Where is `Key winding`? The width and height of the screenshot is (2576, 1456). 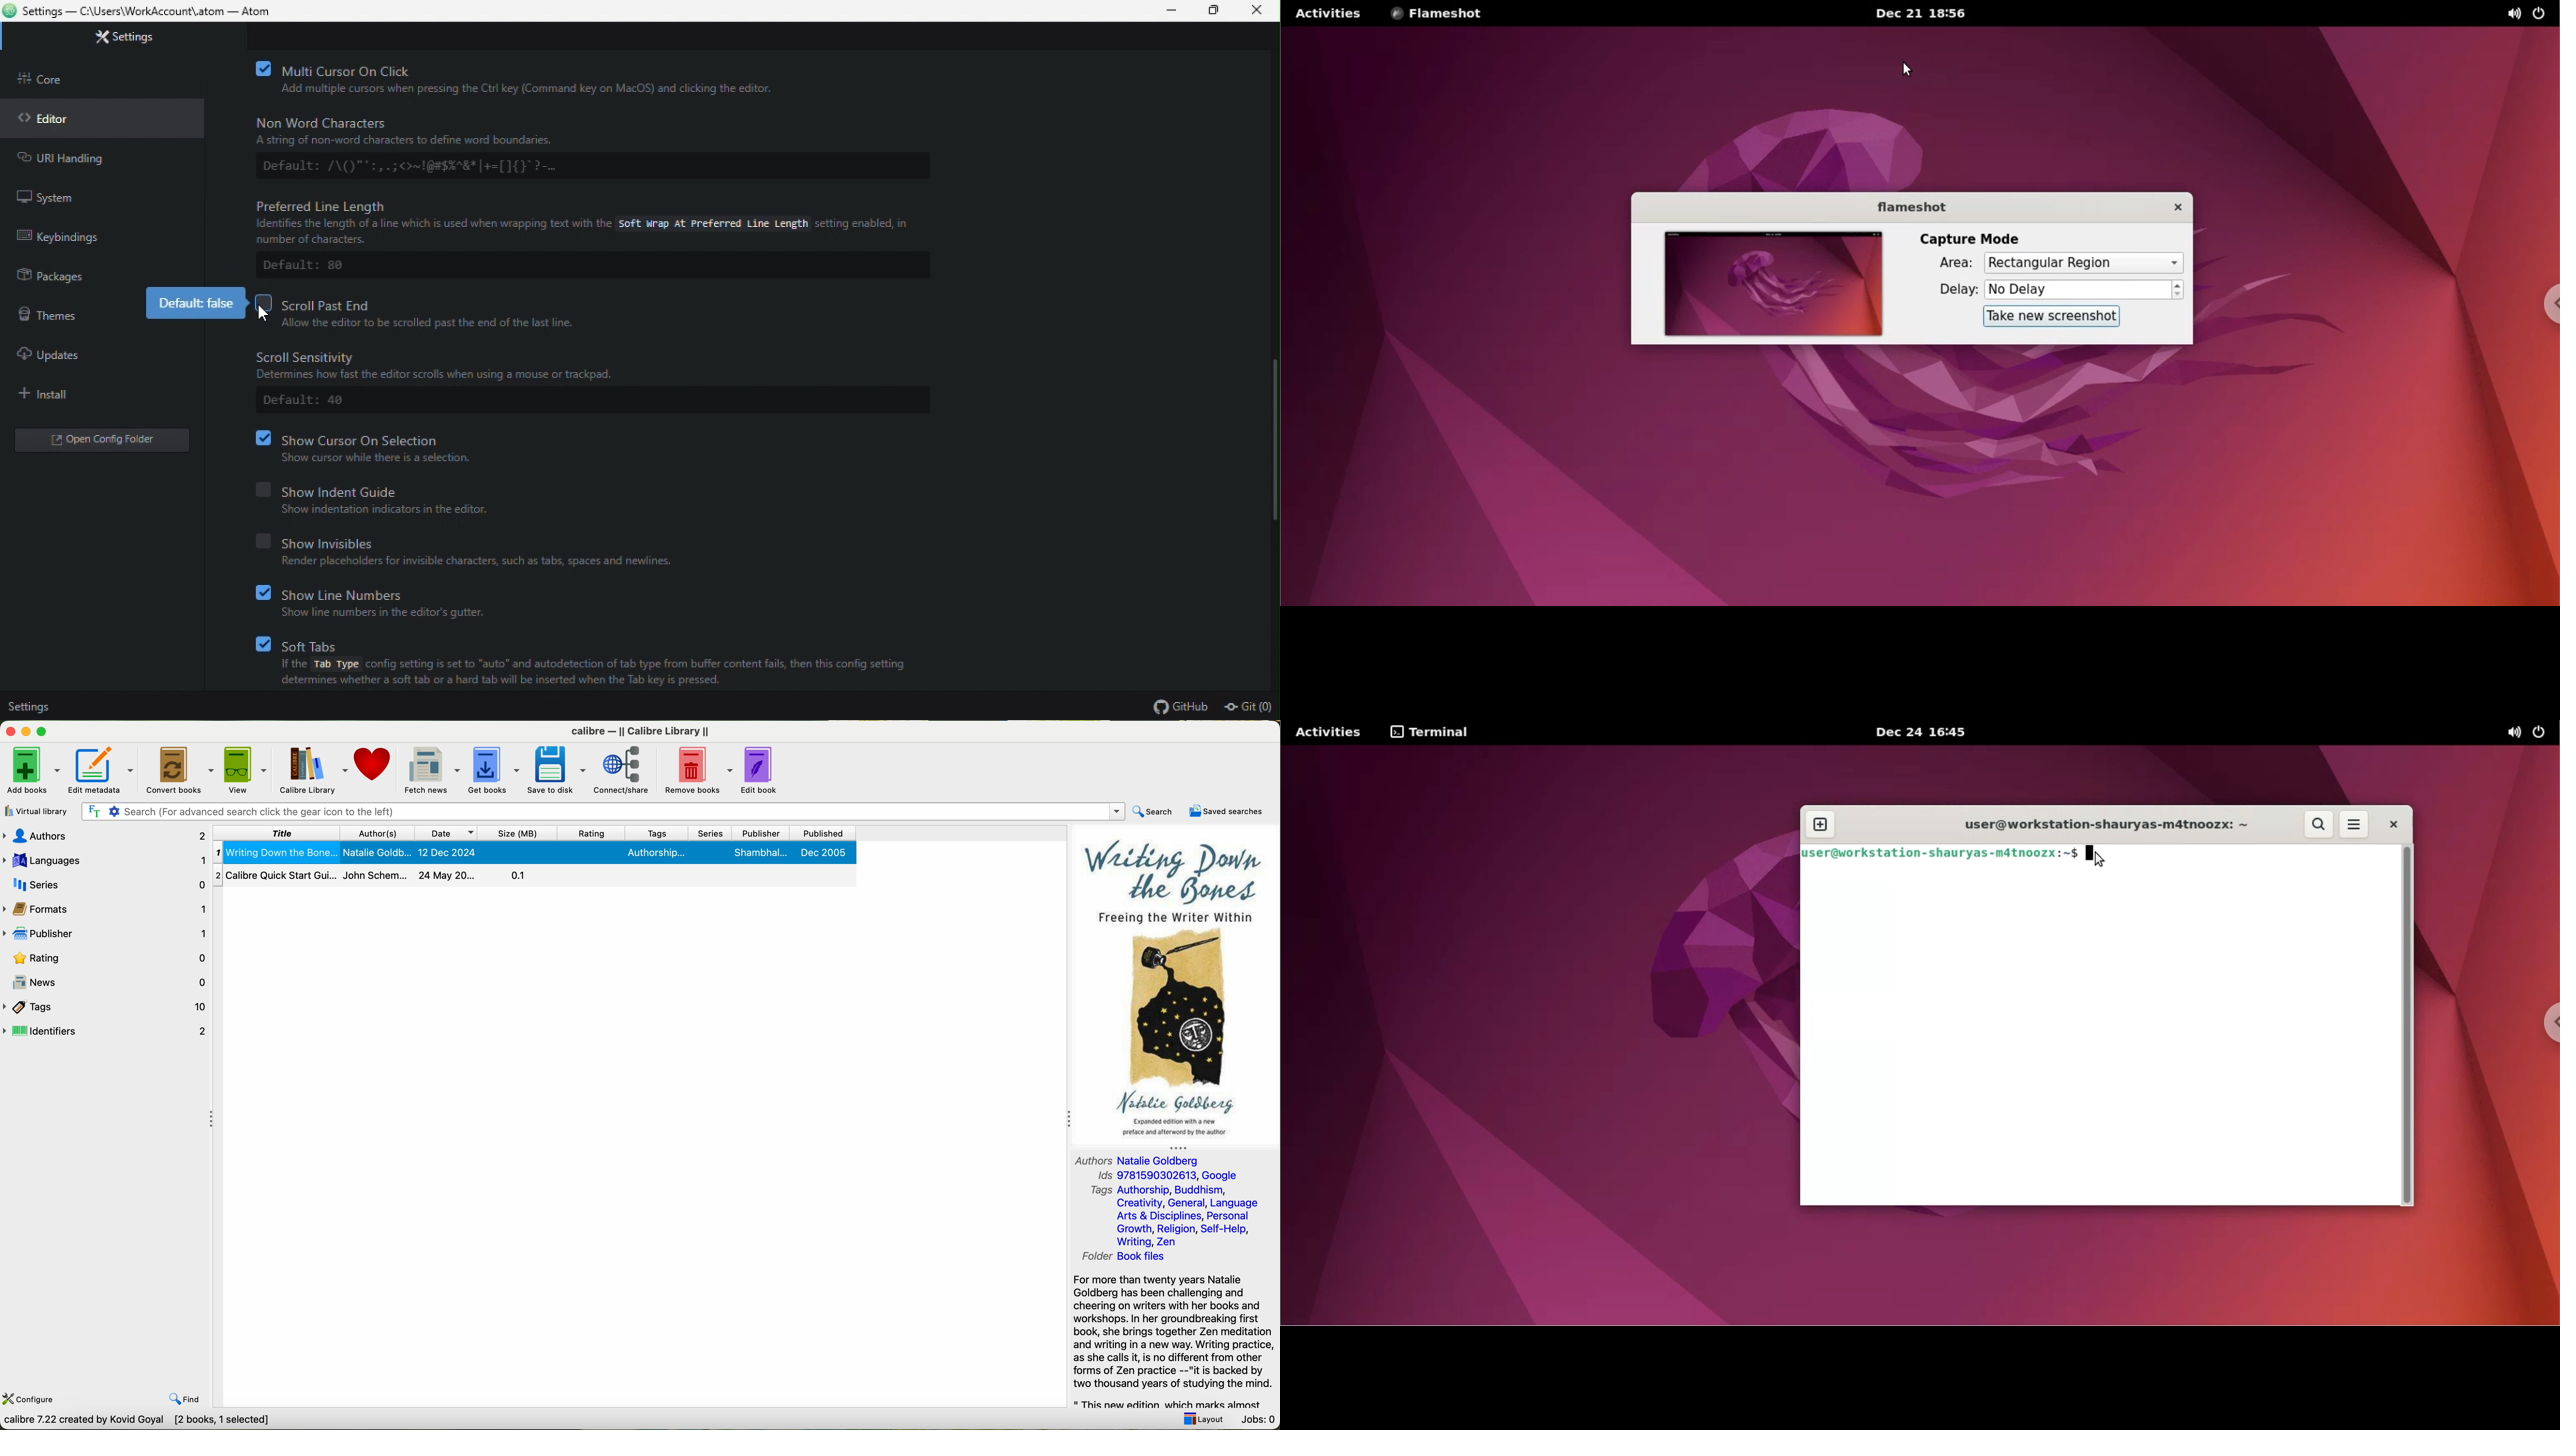 Key winding is located at coordinates (72, 240).